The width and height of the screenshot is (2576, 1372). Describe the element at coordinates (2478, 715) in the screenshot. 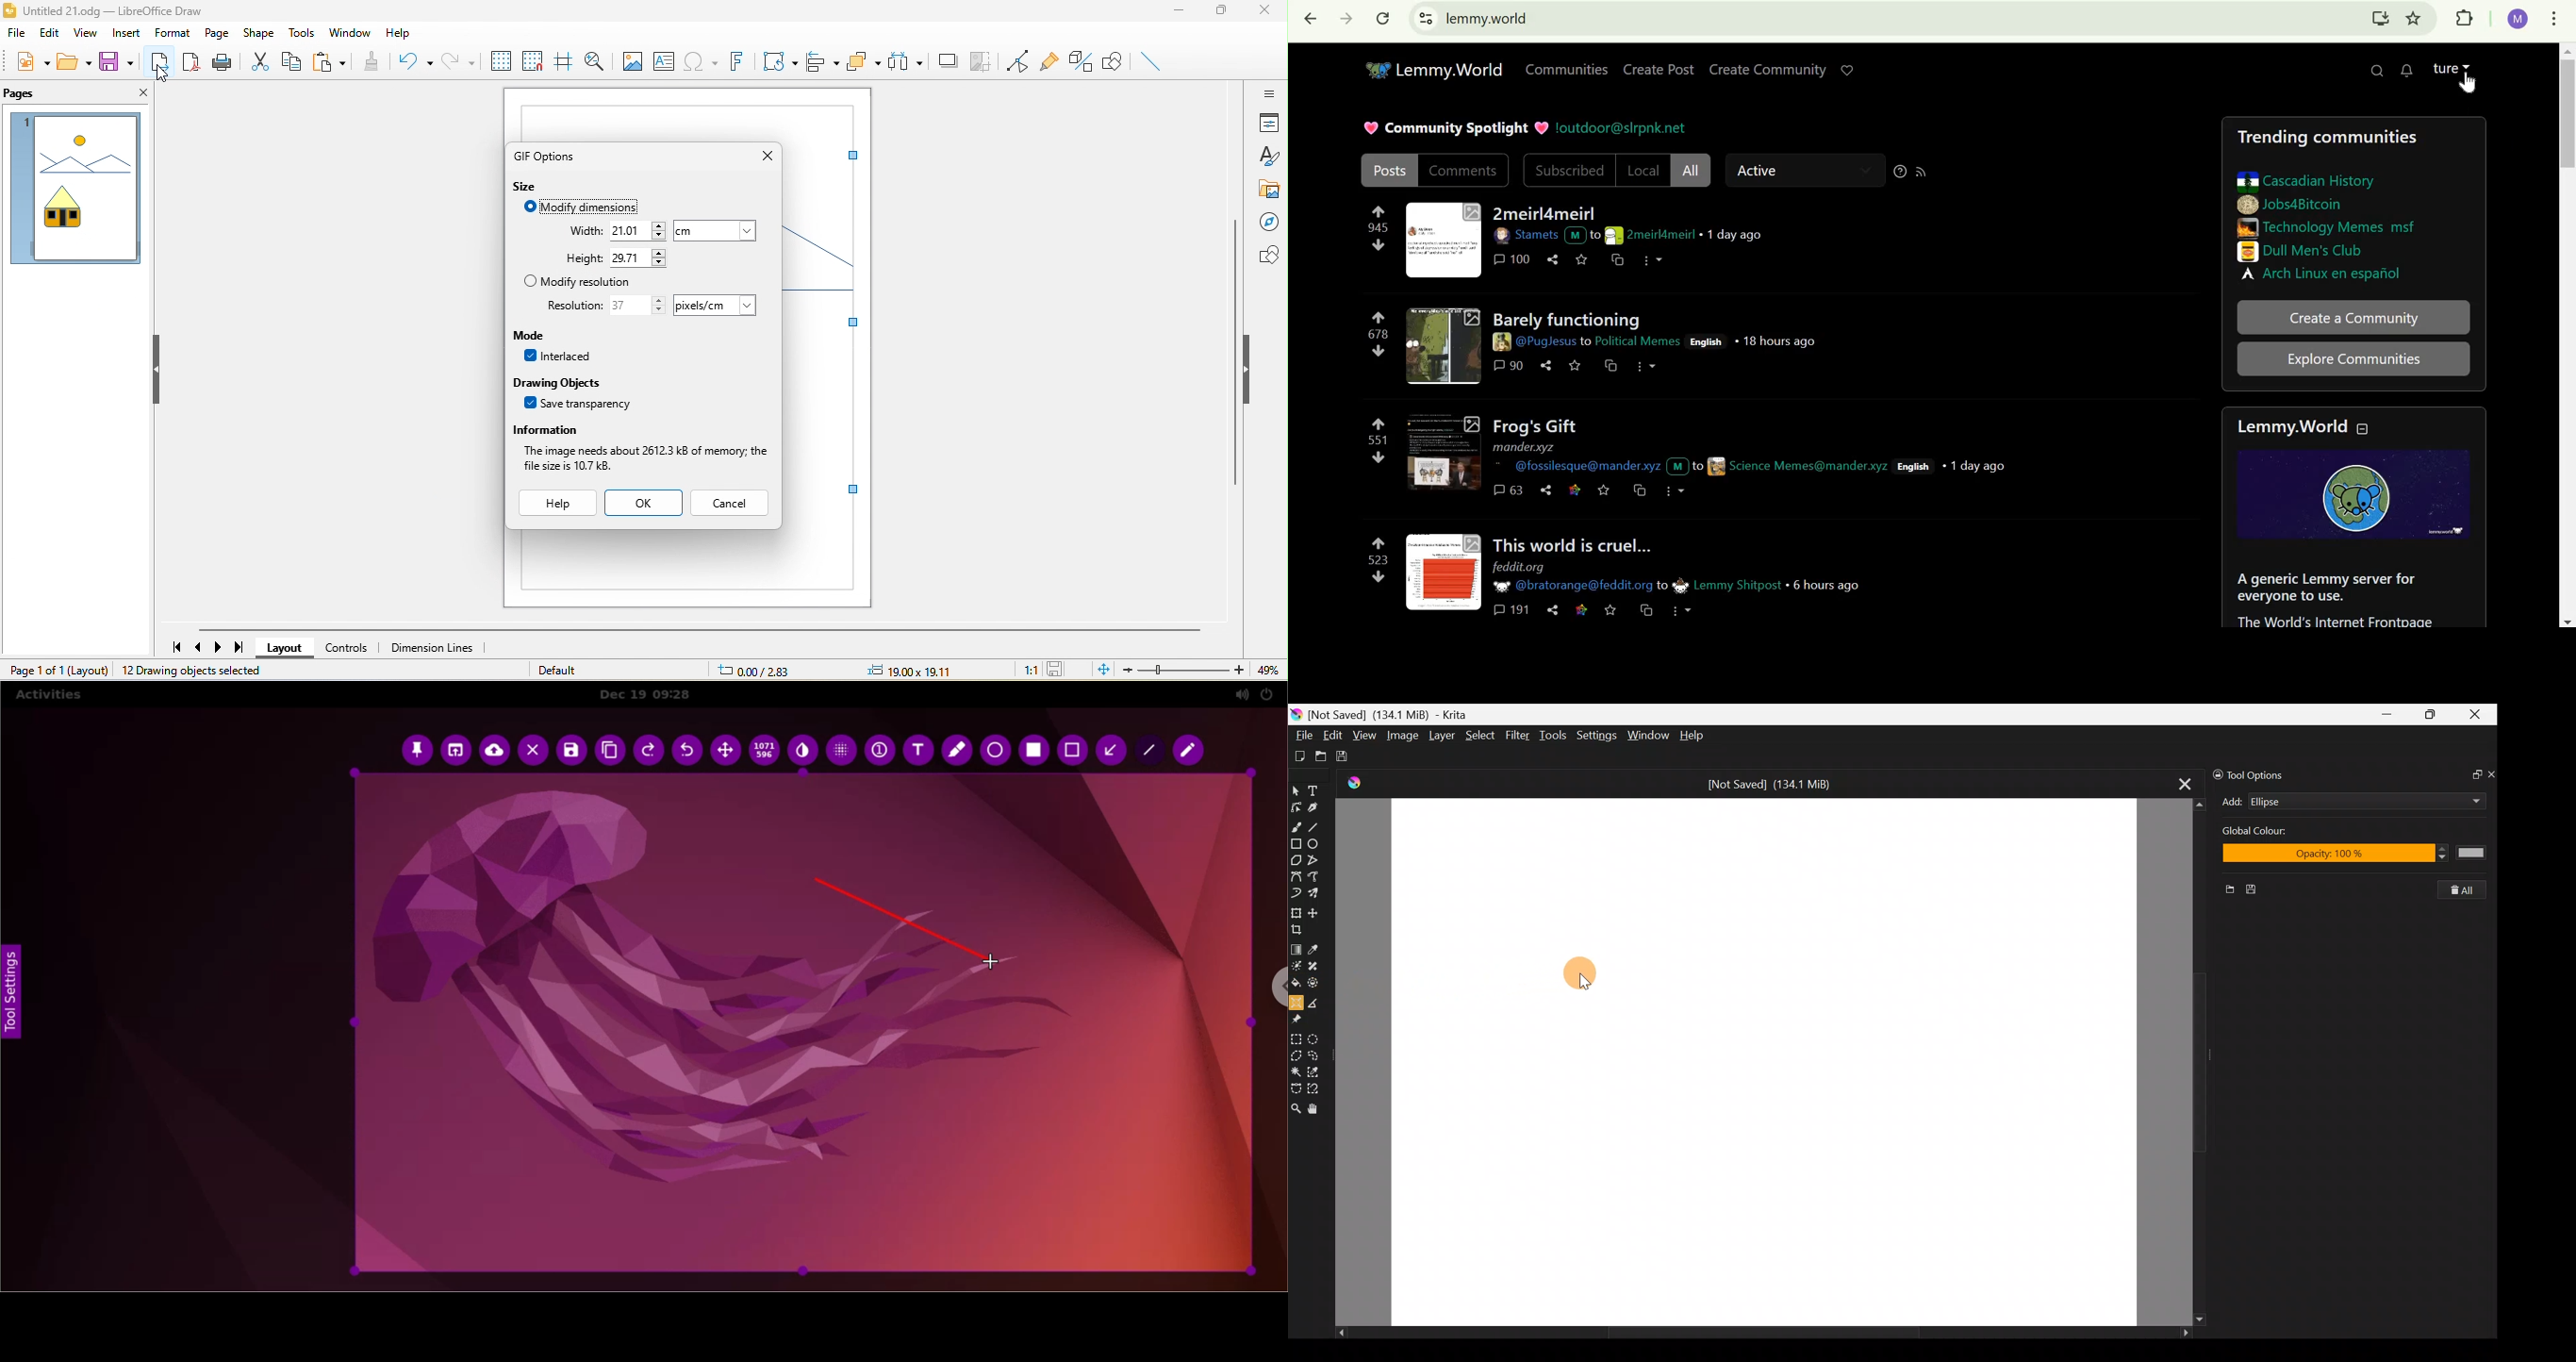

I see `Close` at that location.